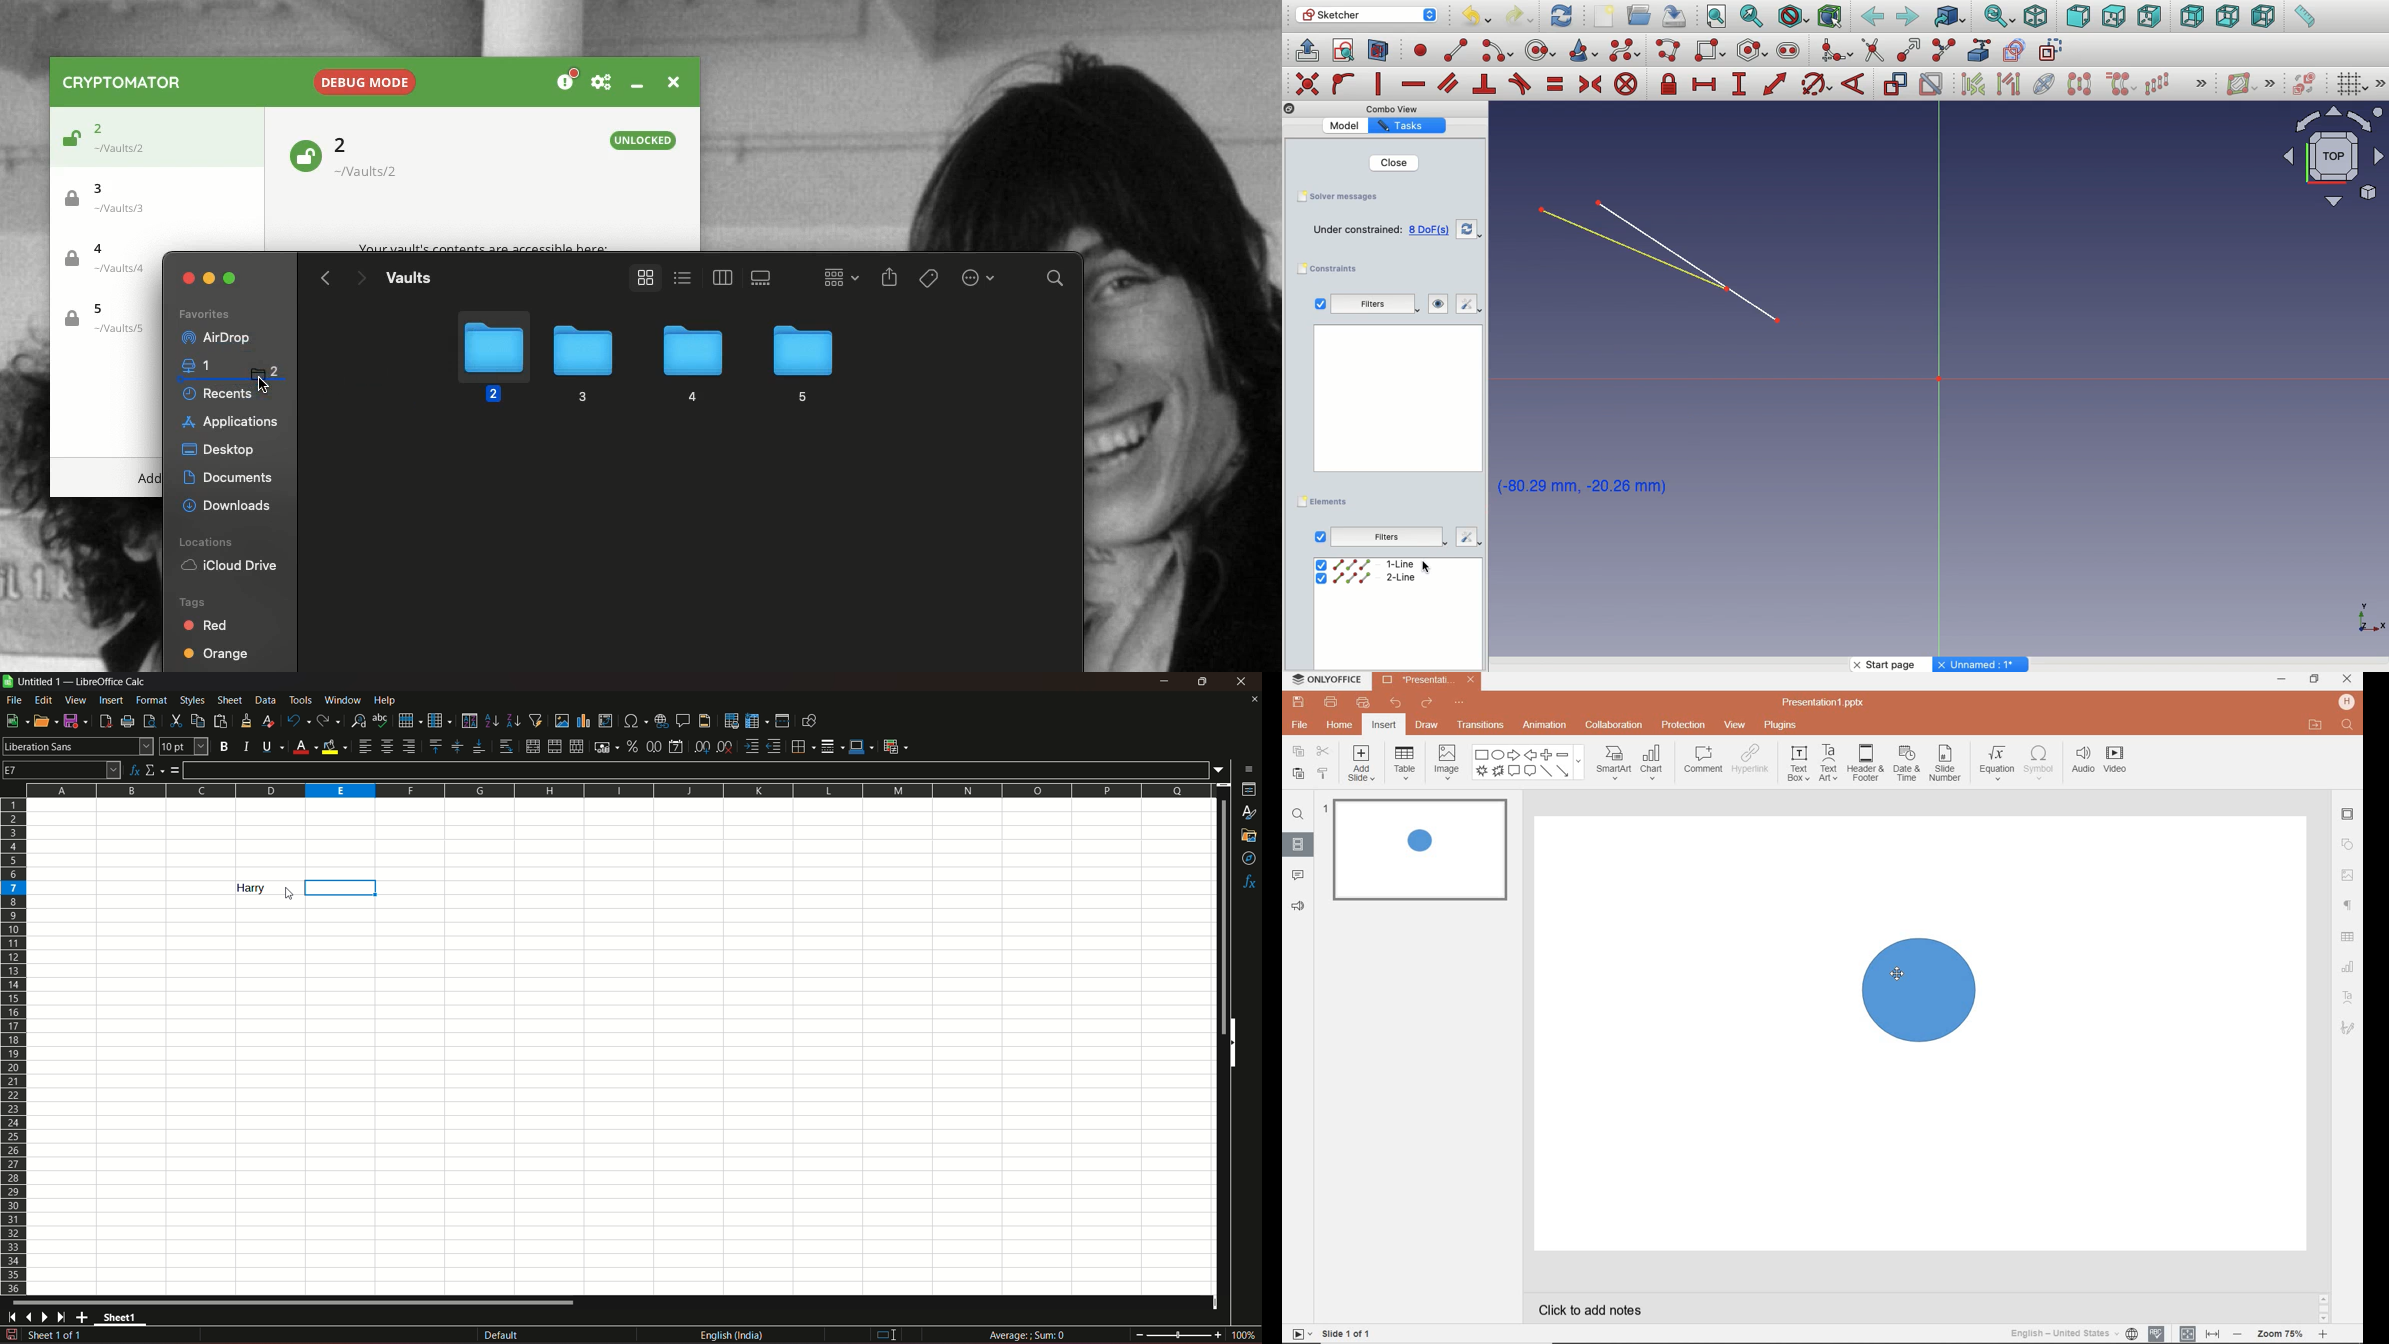 The width and height of the screenshot is (2408, 1344). Describe the element at coordinates (1836, 51) in the screenshot. I see `Create fillet` at that location.